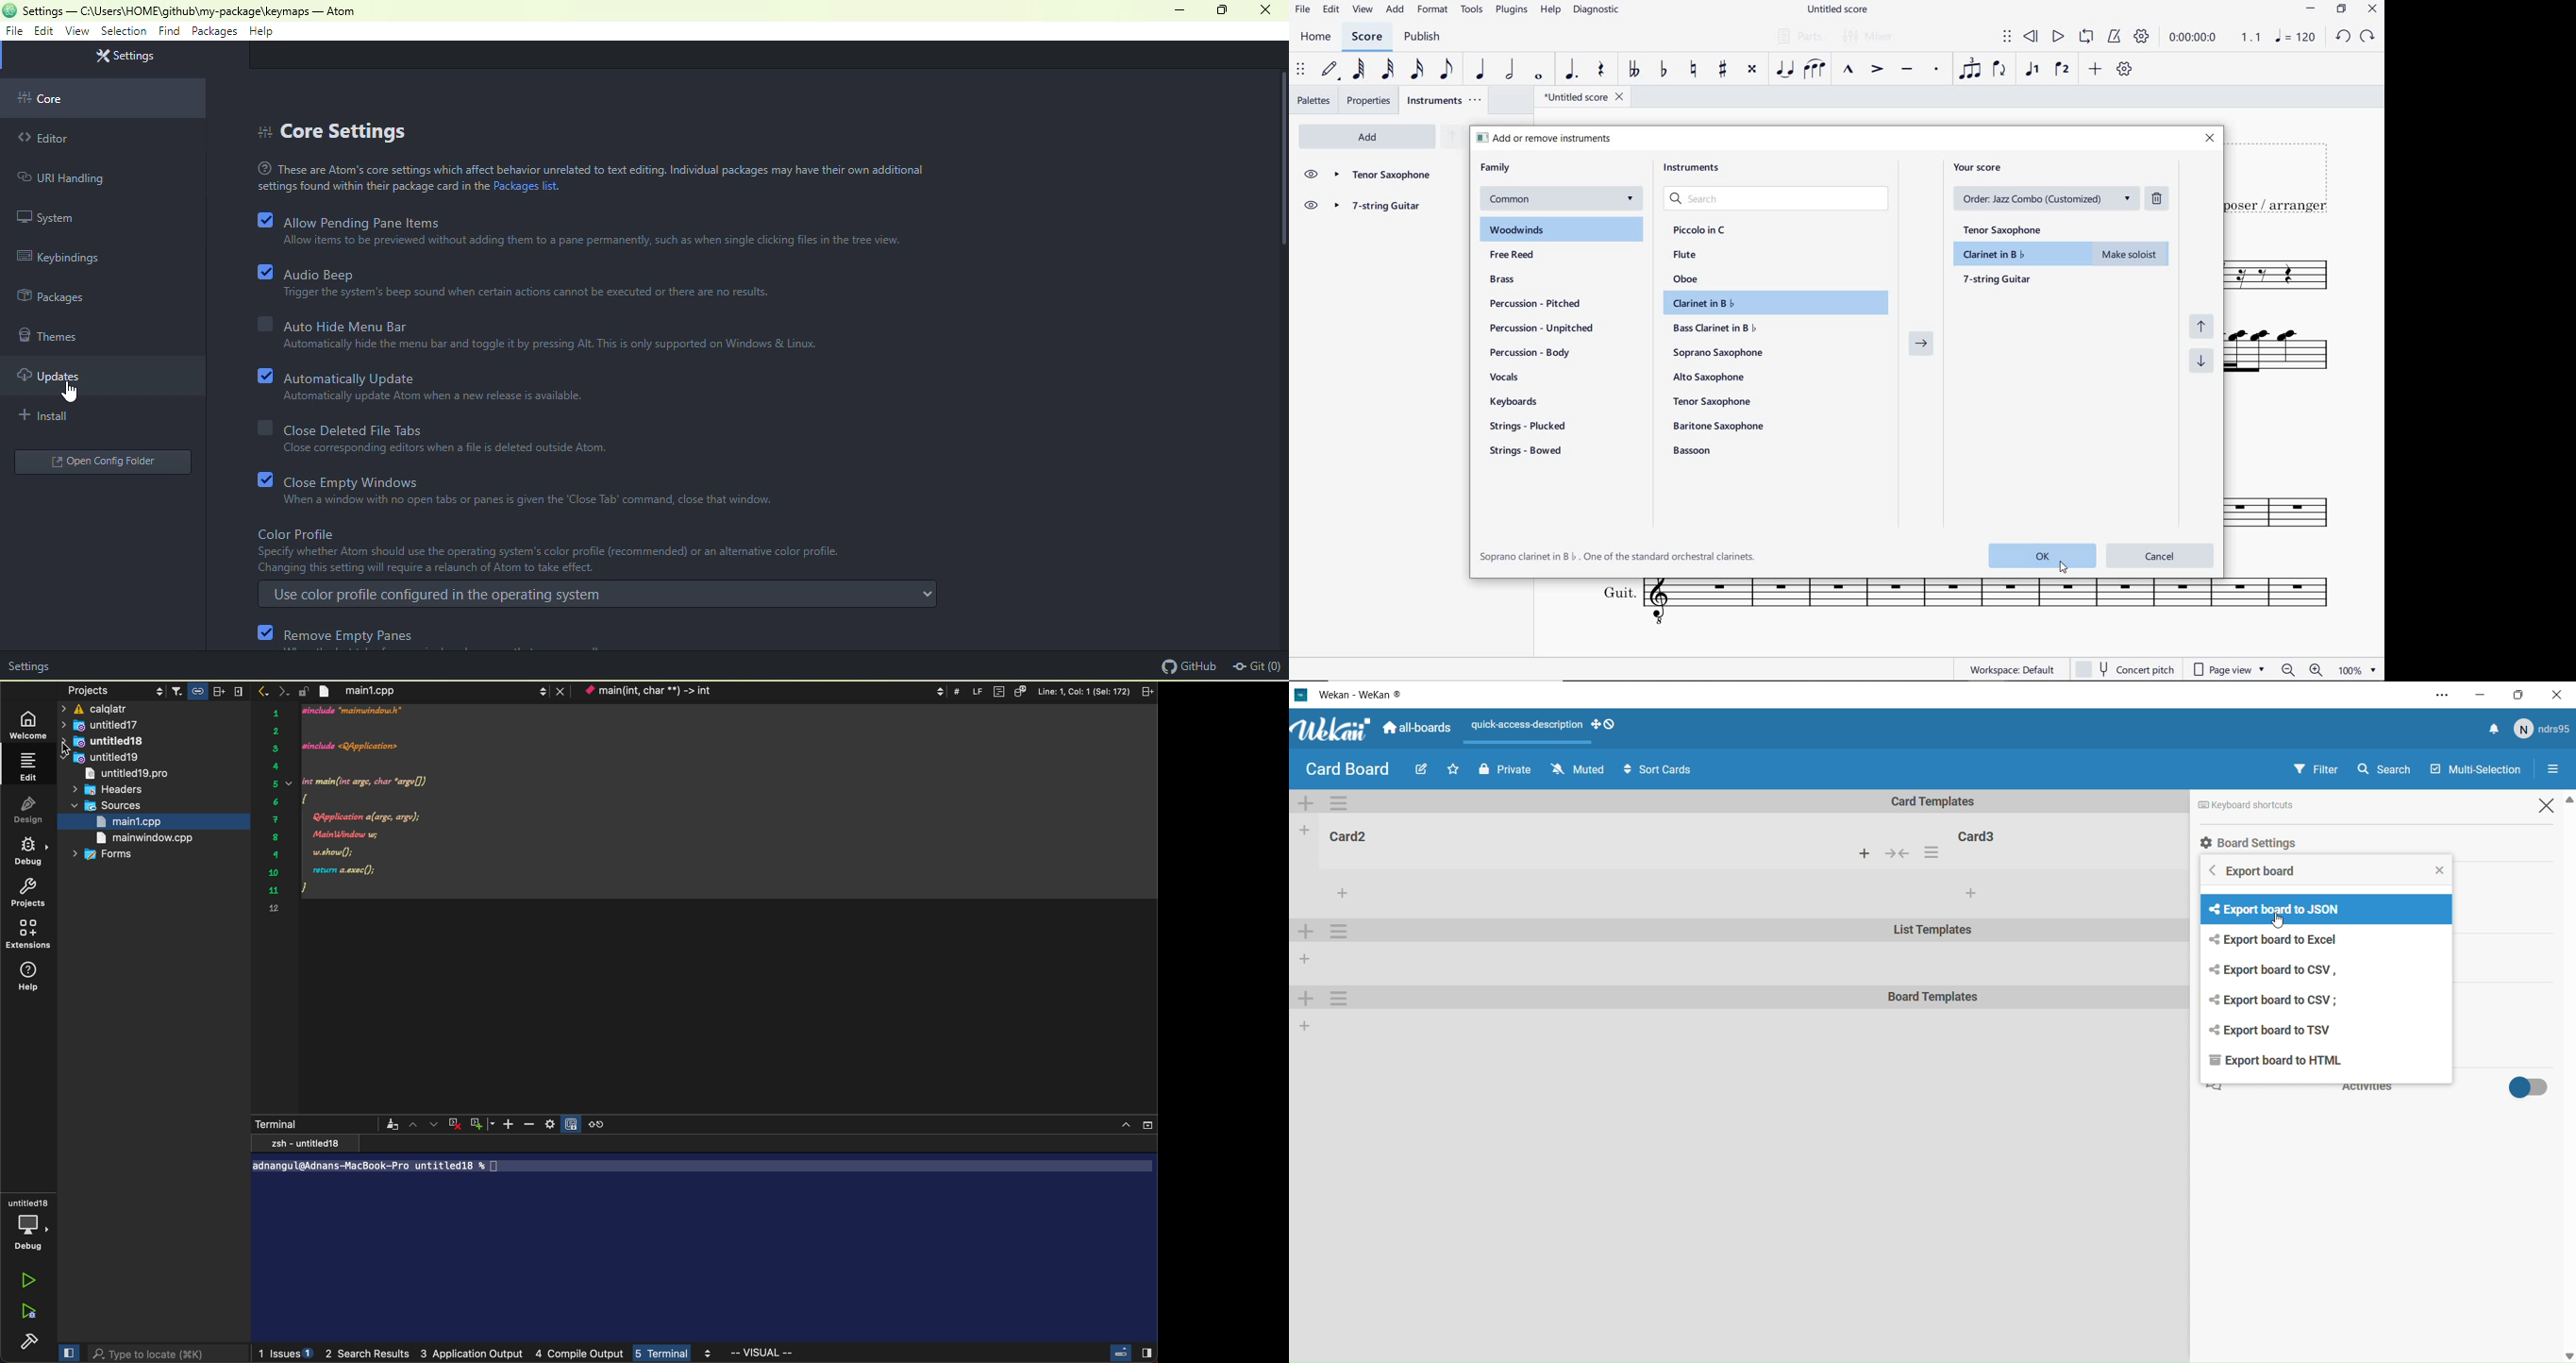  What do you see at coordinates (2085, 37) in the screenshot?
I see `LOOP PLAYBACK` at bounding box center [2085, 37].